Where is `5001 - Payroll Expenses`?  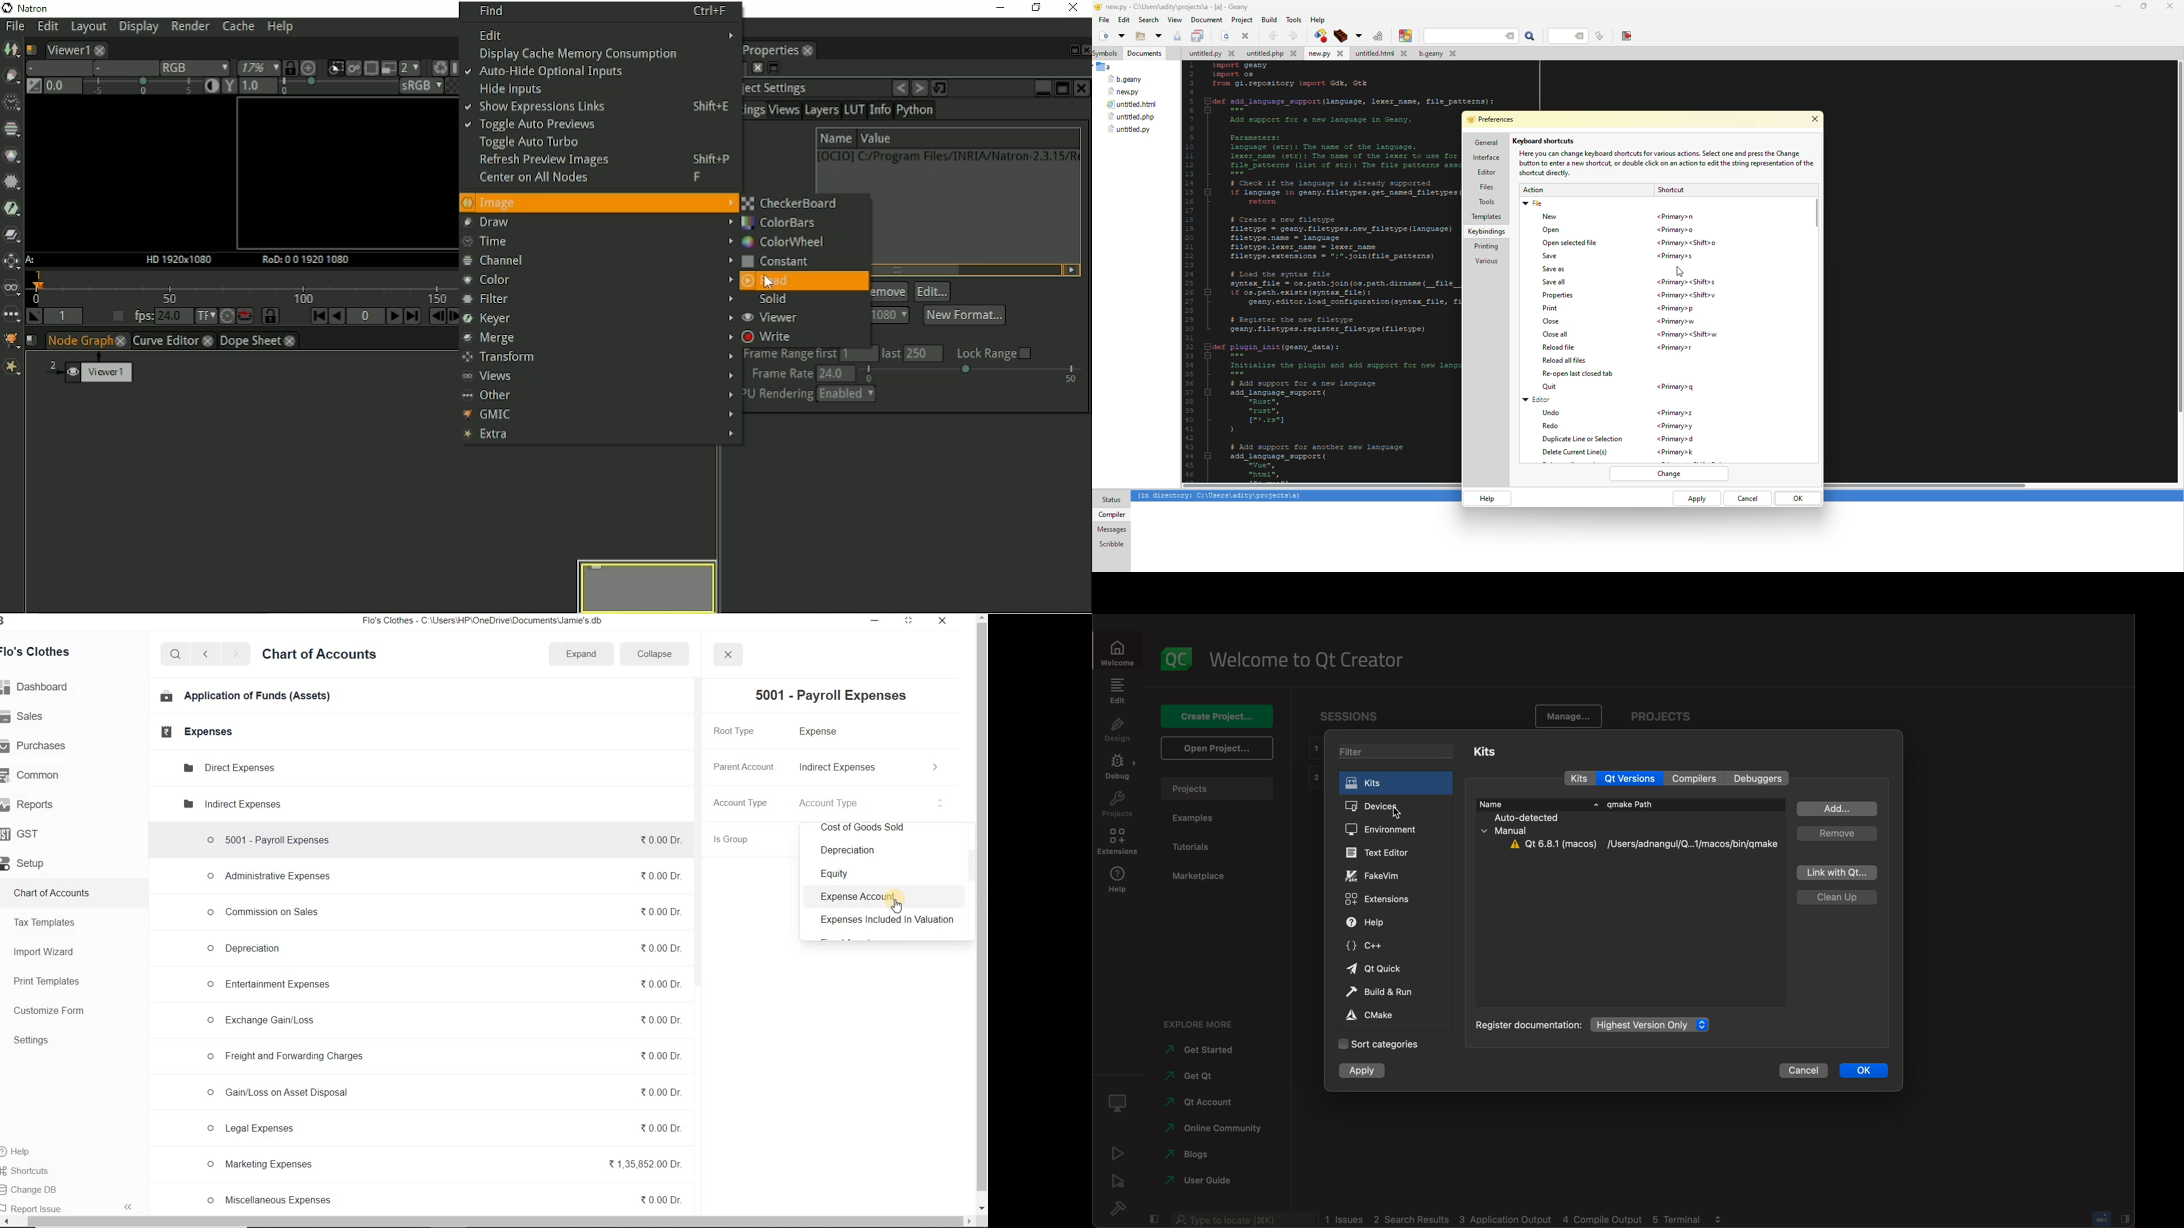 5001 - Payroll Expenses is located at coordinates (835, 695).